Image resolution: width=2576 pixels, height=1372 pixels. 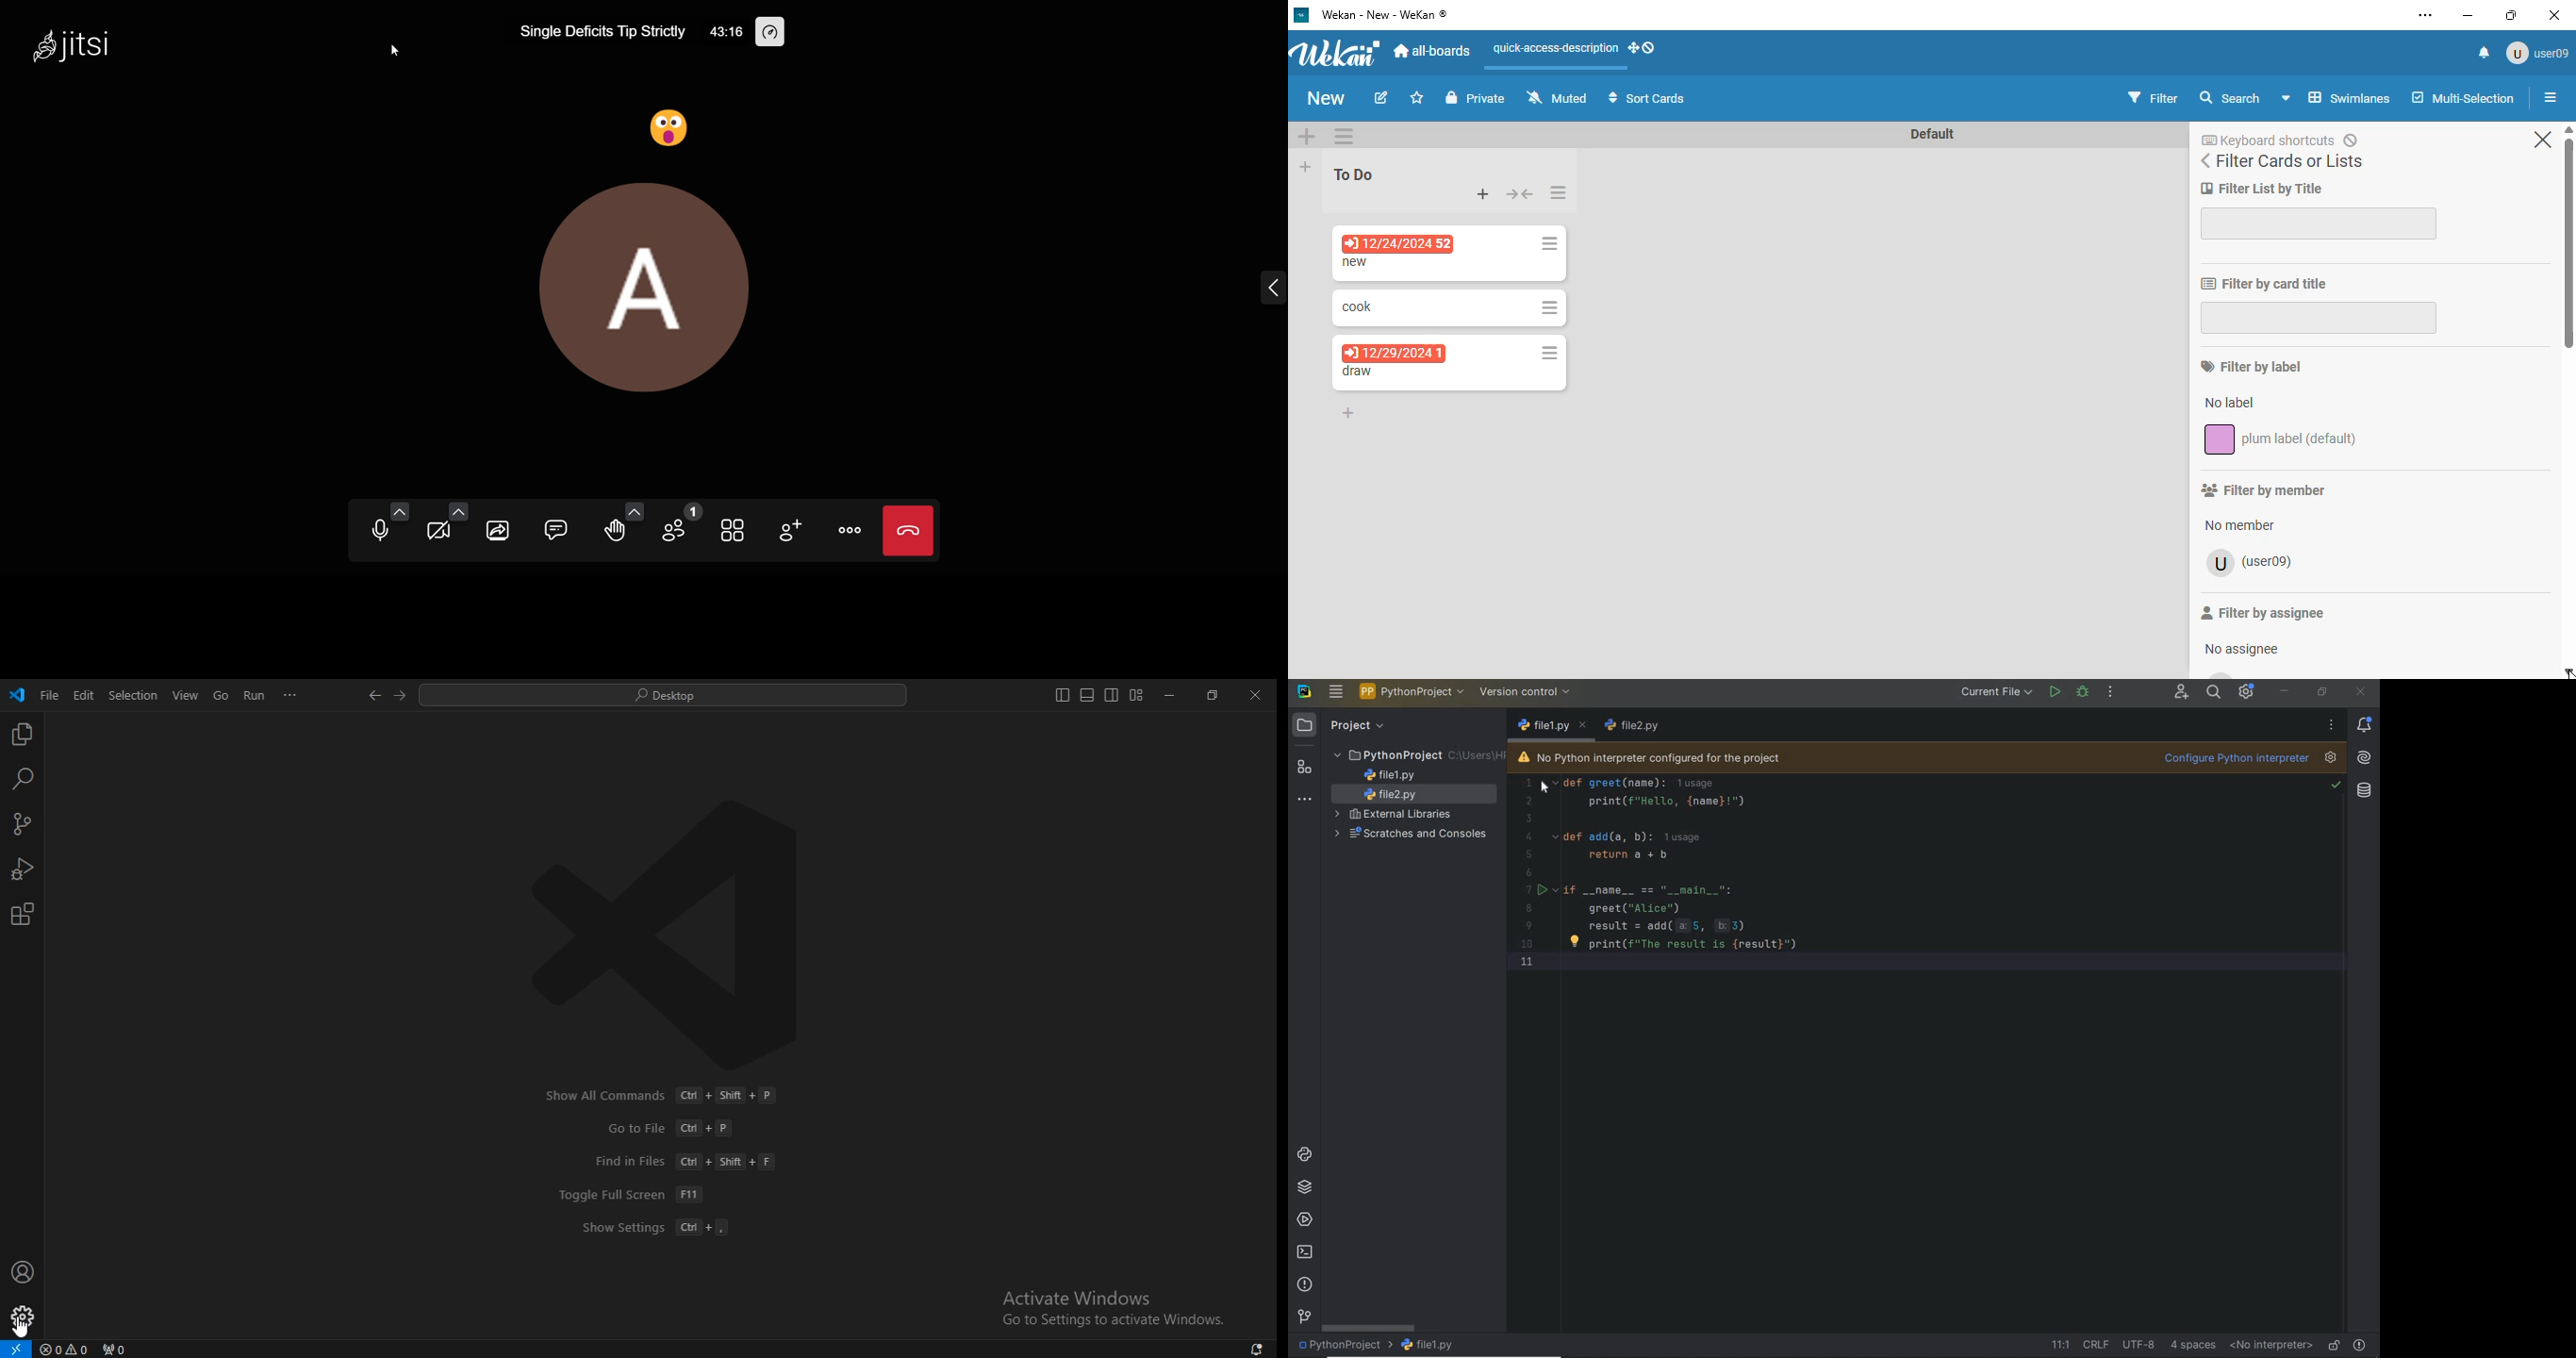 What do you see at coordinates (668, 697) in the screenshot?
I see `search` at bounding box center [668, 697].